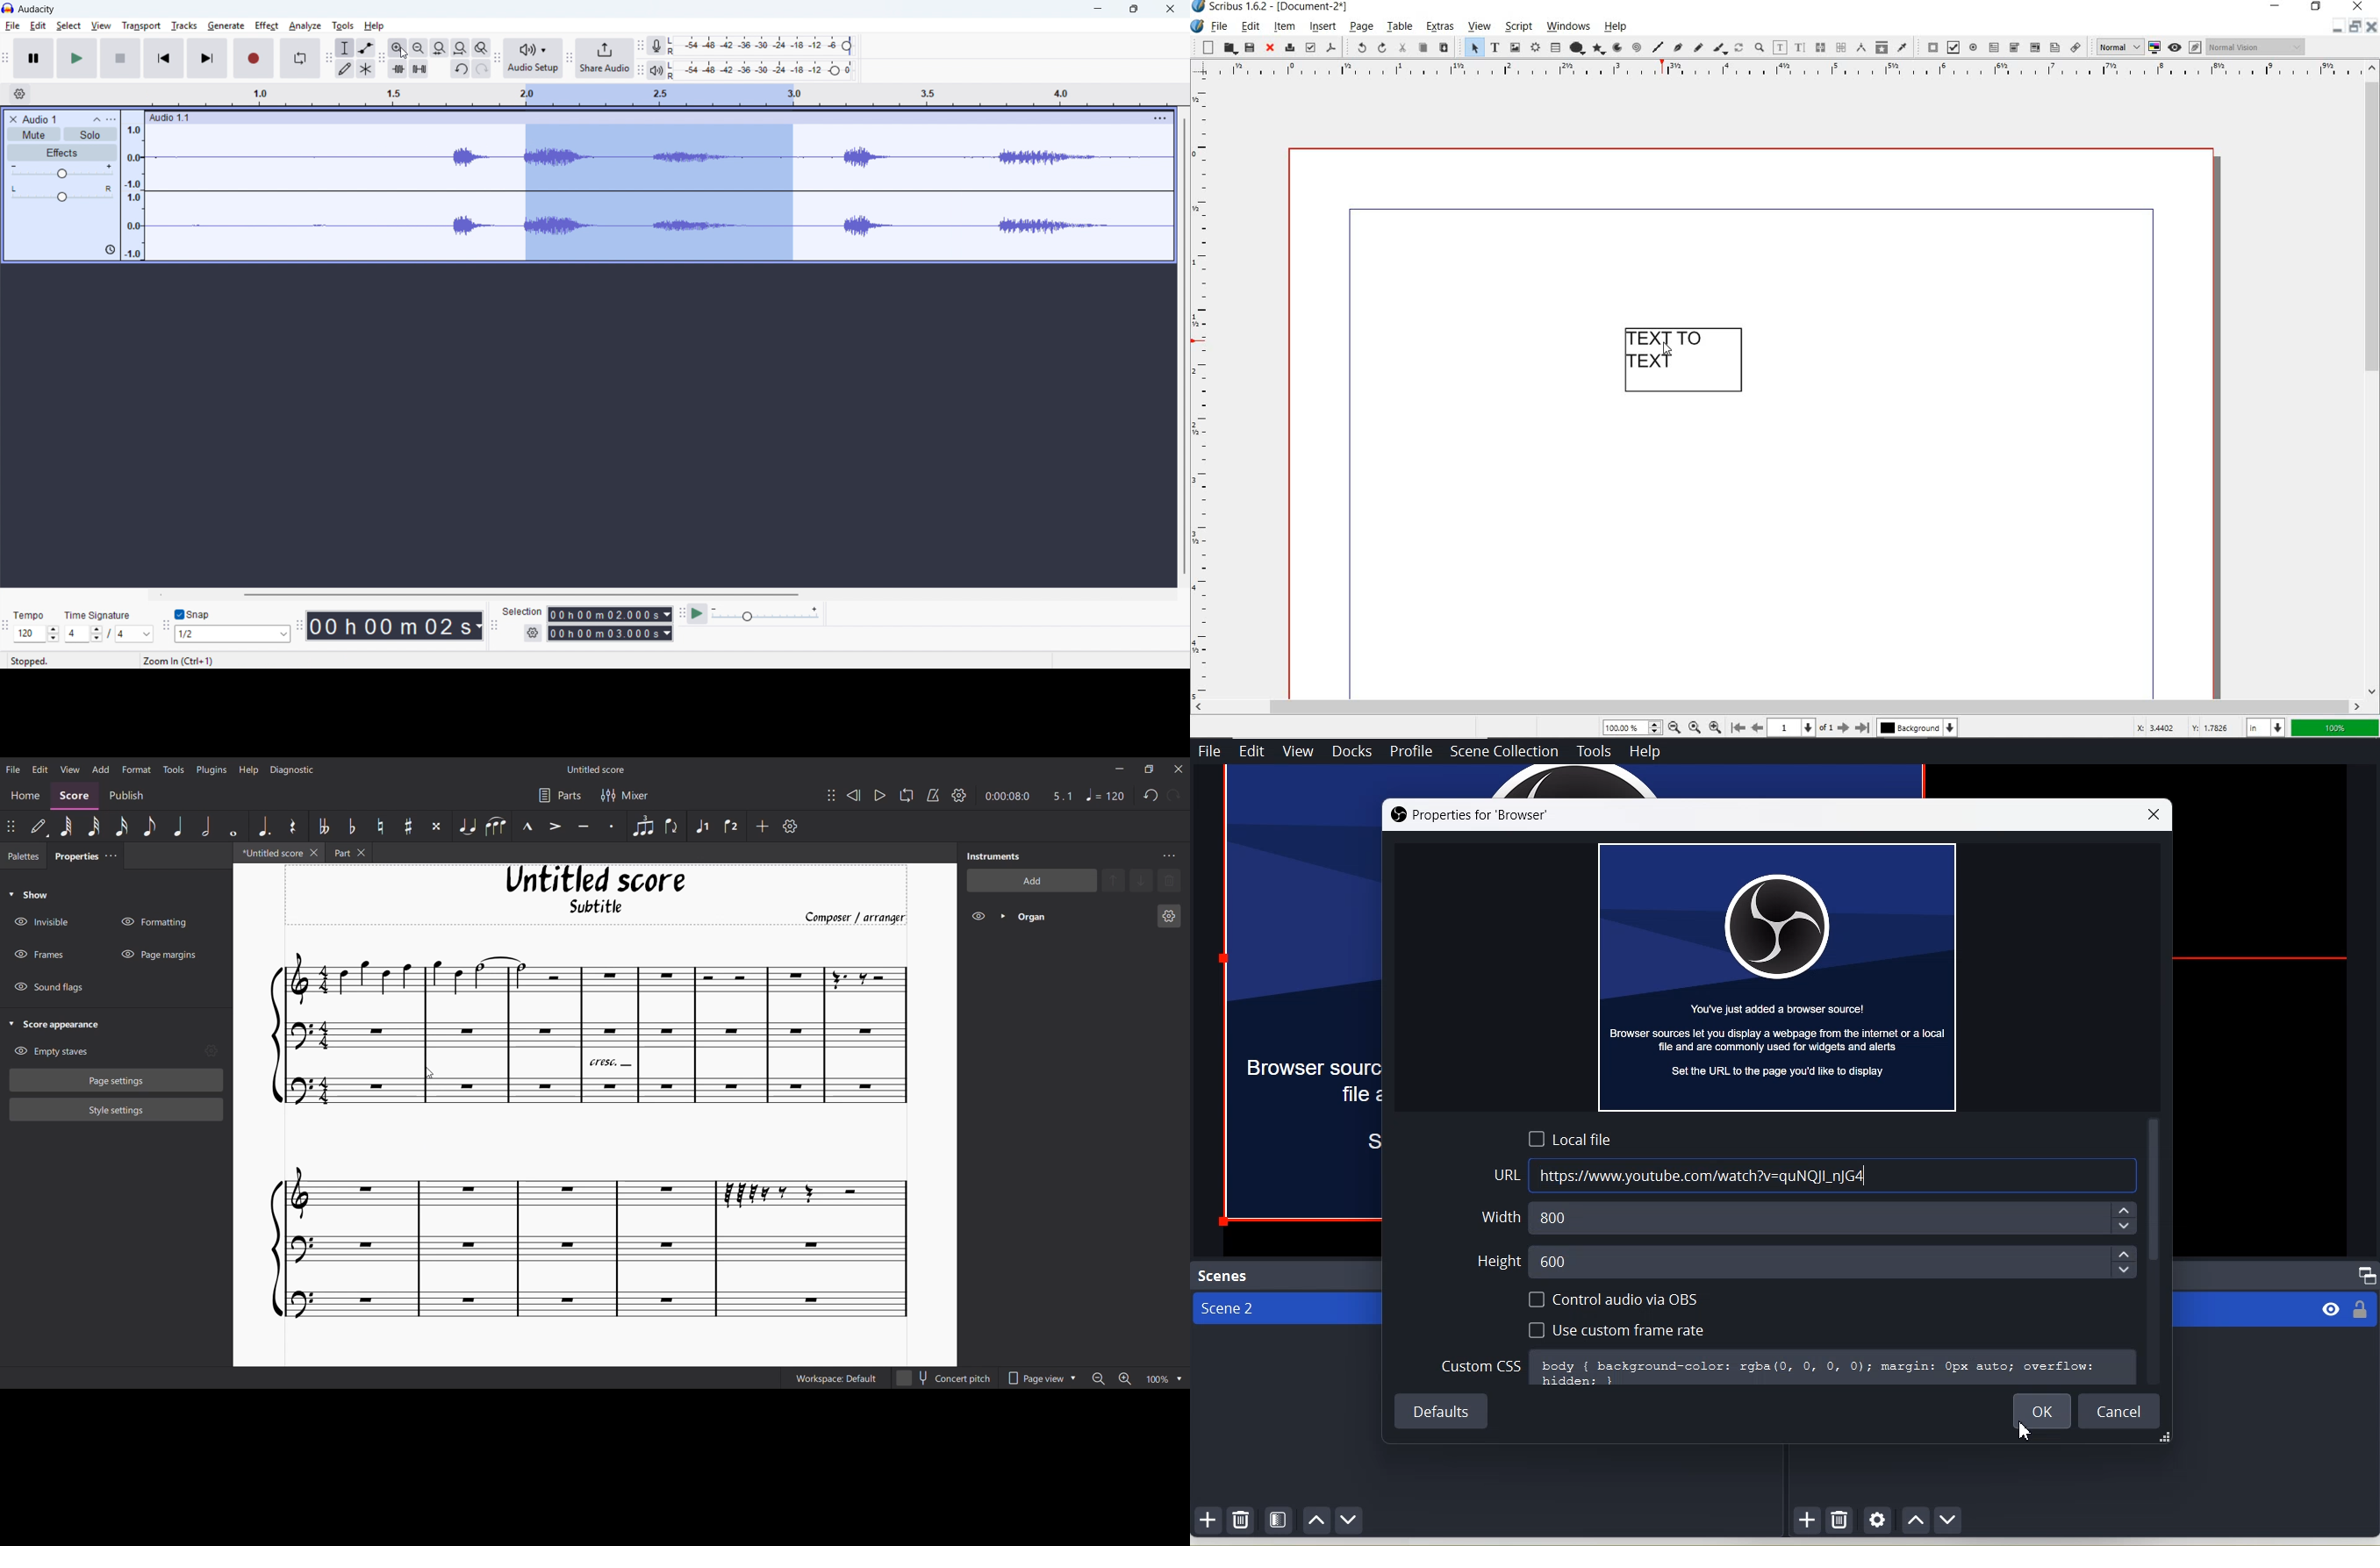 This screenshot has height=1568, width=2380. Describe the element at coordinates (348, 853) in the screenshot. I see `Earlier tab` at that location.